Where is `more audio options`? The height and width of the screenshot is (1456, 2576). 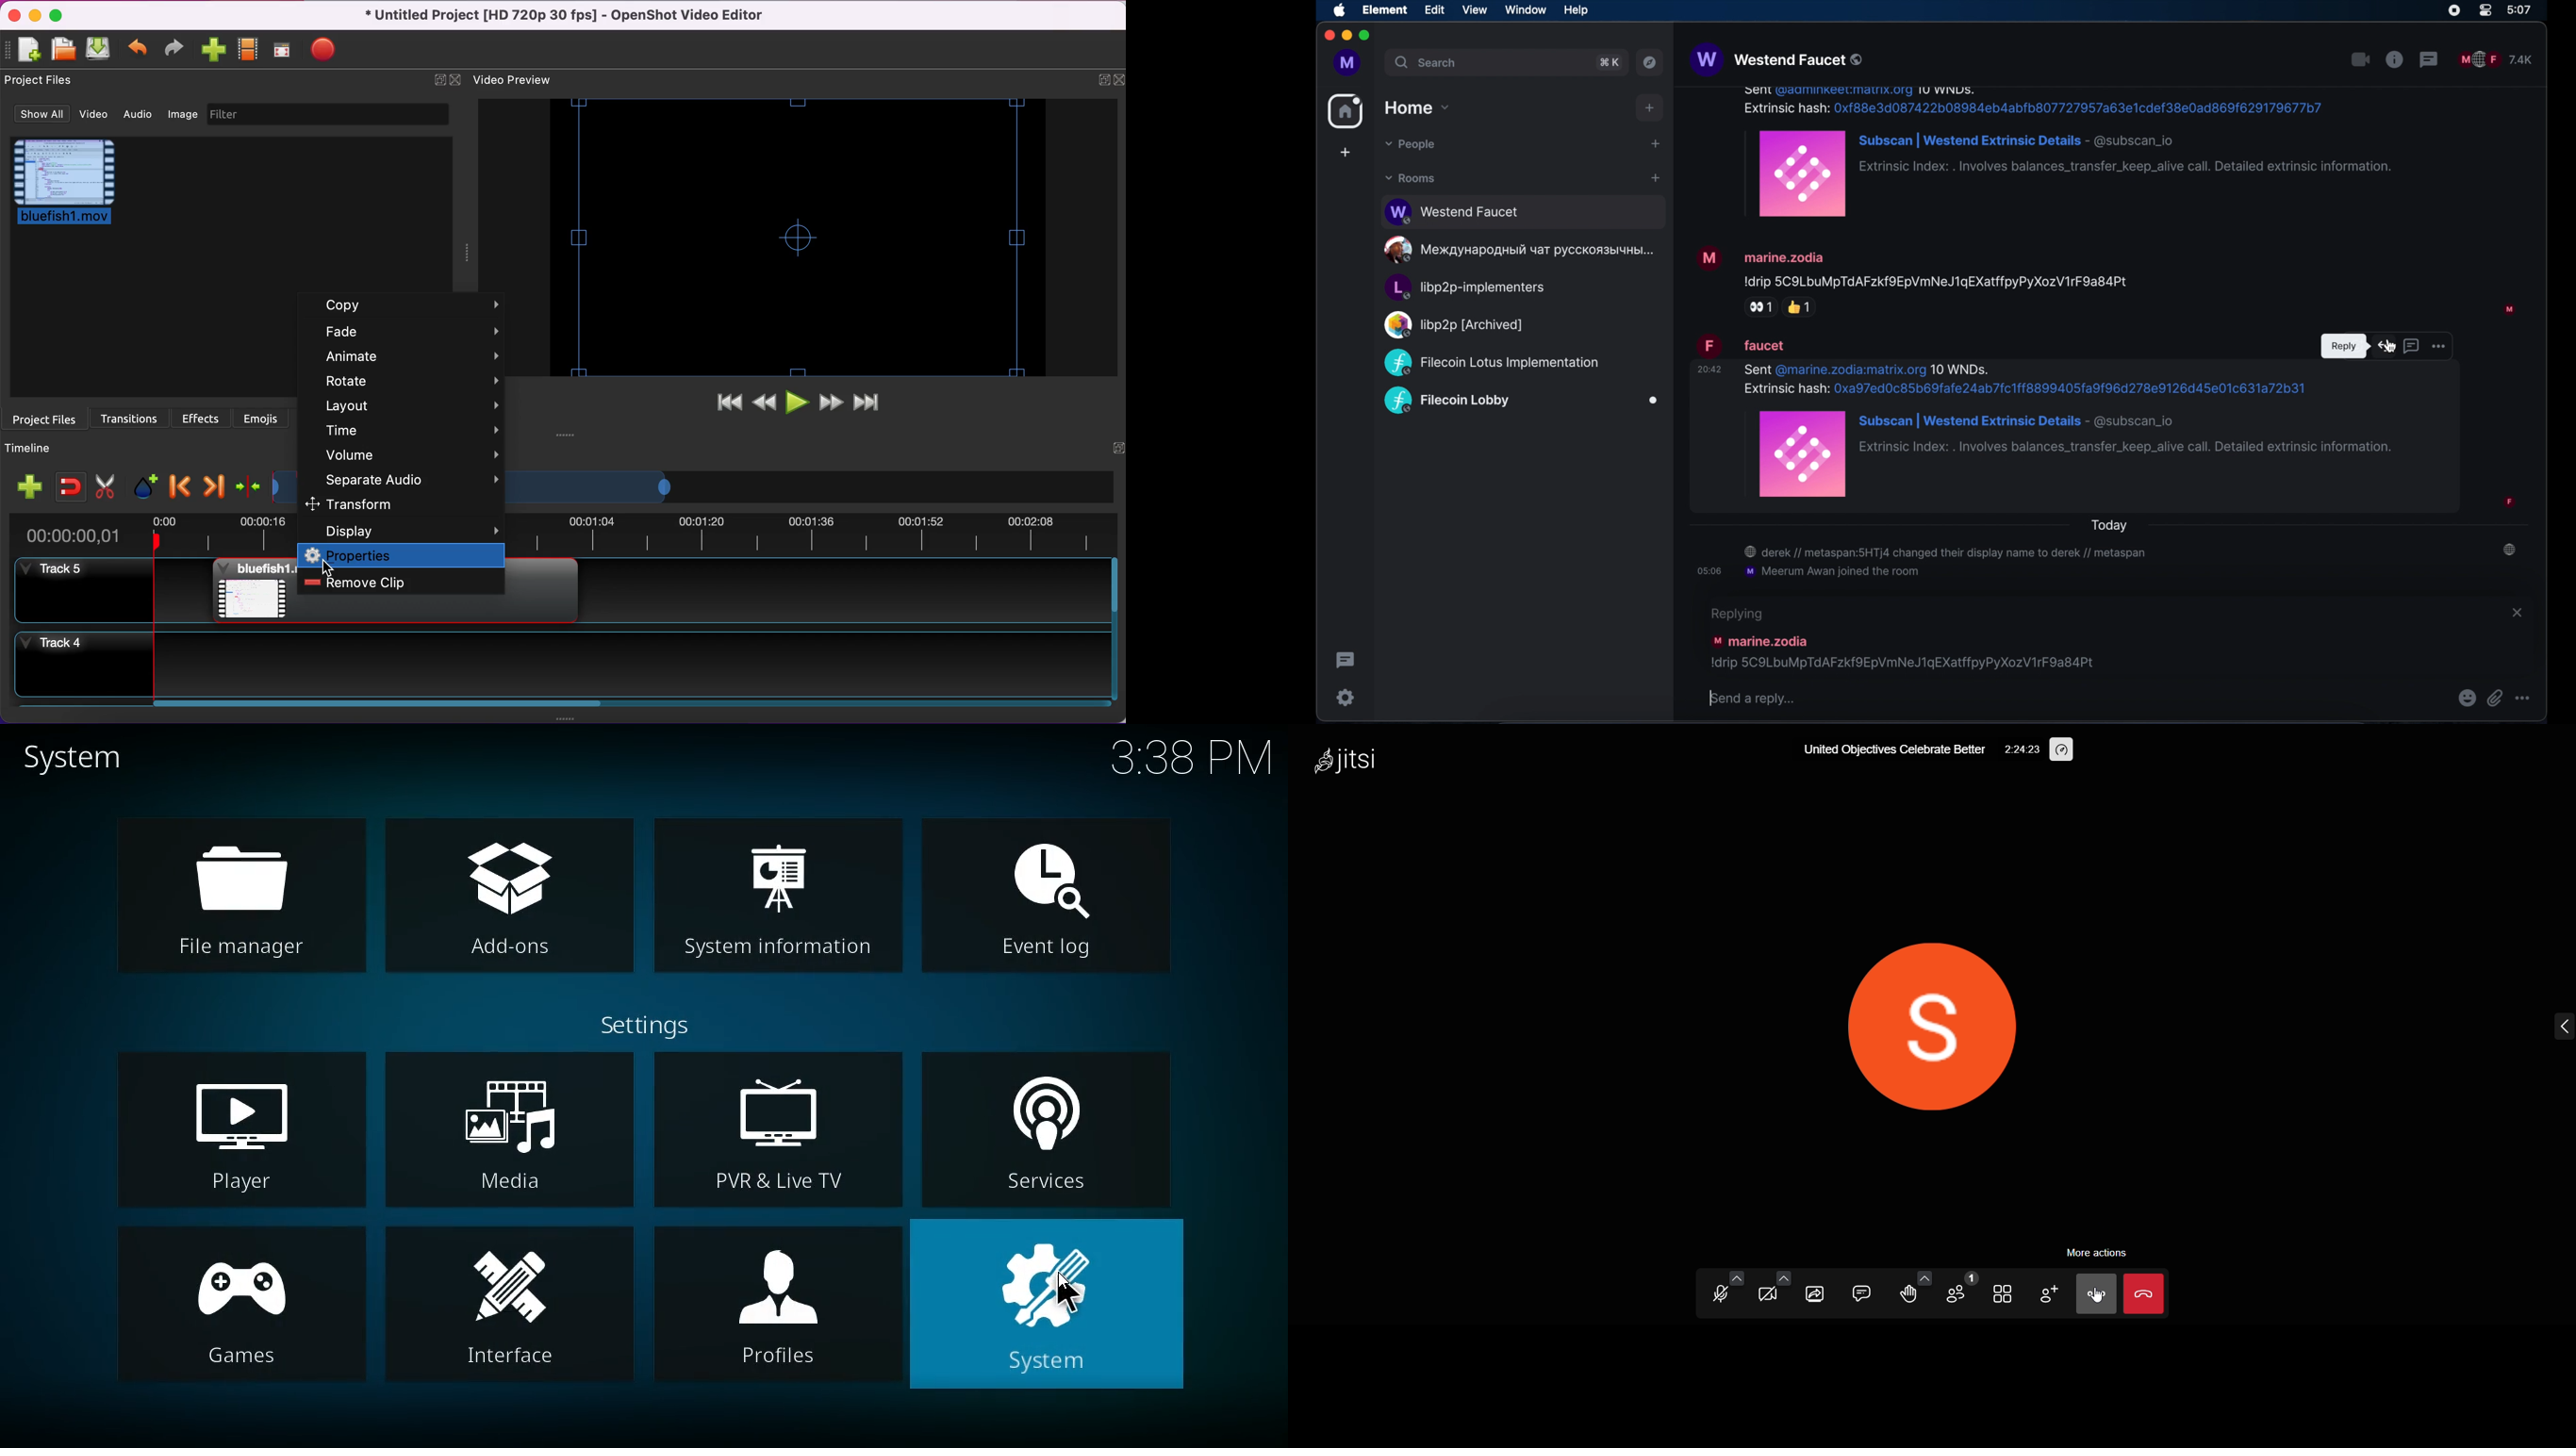
more audio options is located at coordinates (1735, 1277).